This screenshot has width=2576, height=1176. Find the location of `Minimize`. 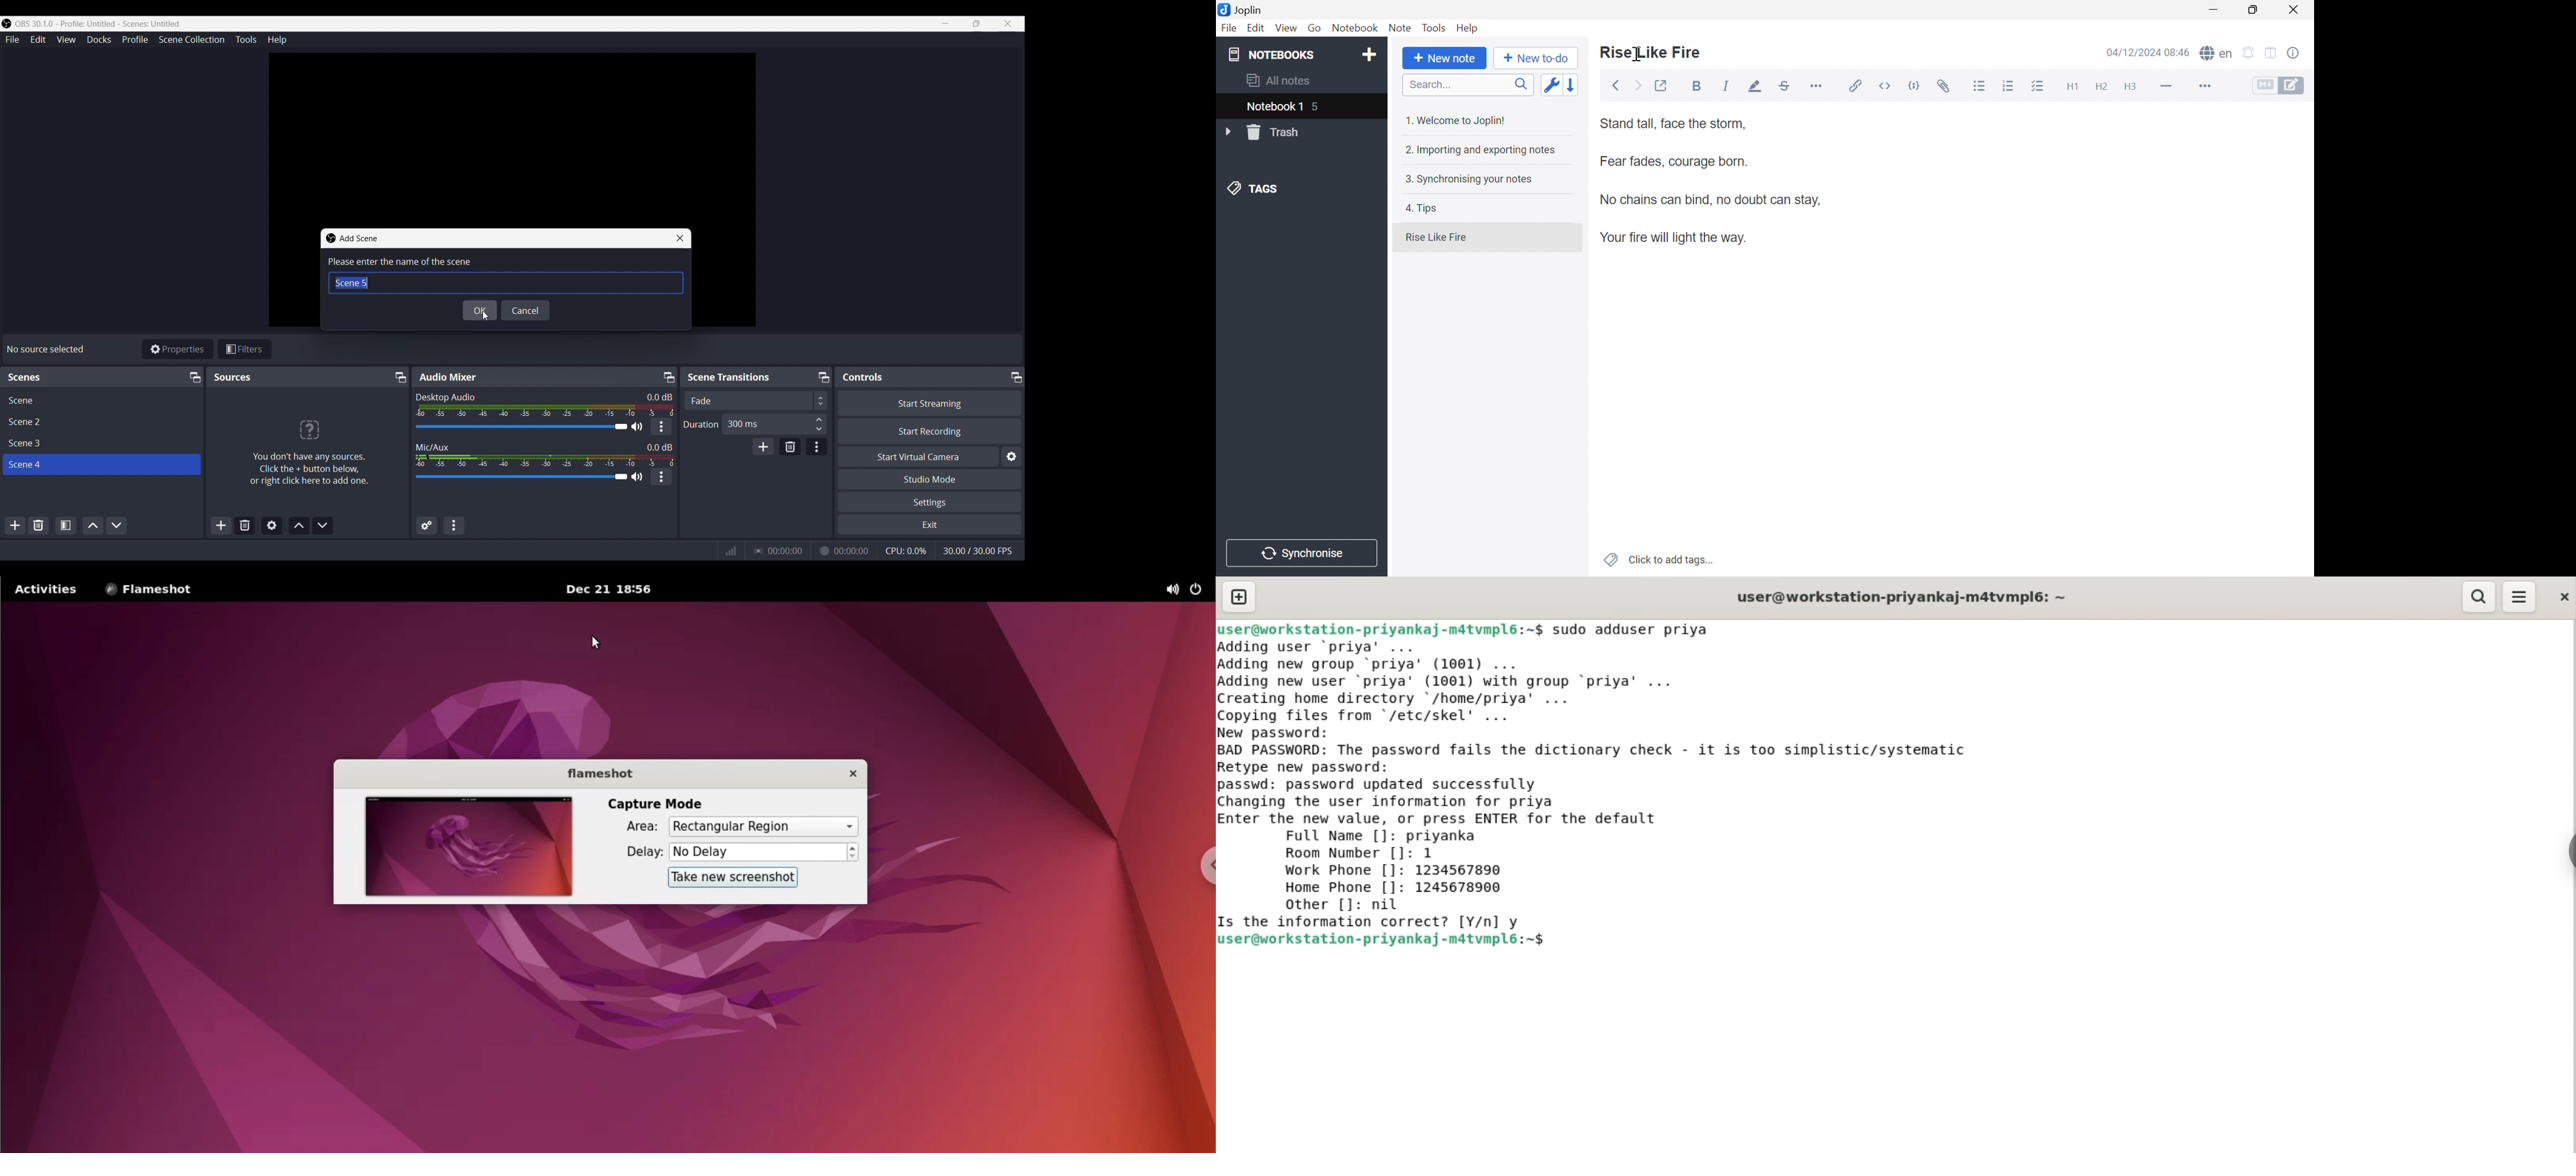

Minimize is located at coordinates (667, 377).